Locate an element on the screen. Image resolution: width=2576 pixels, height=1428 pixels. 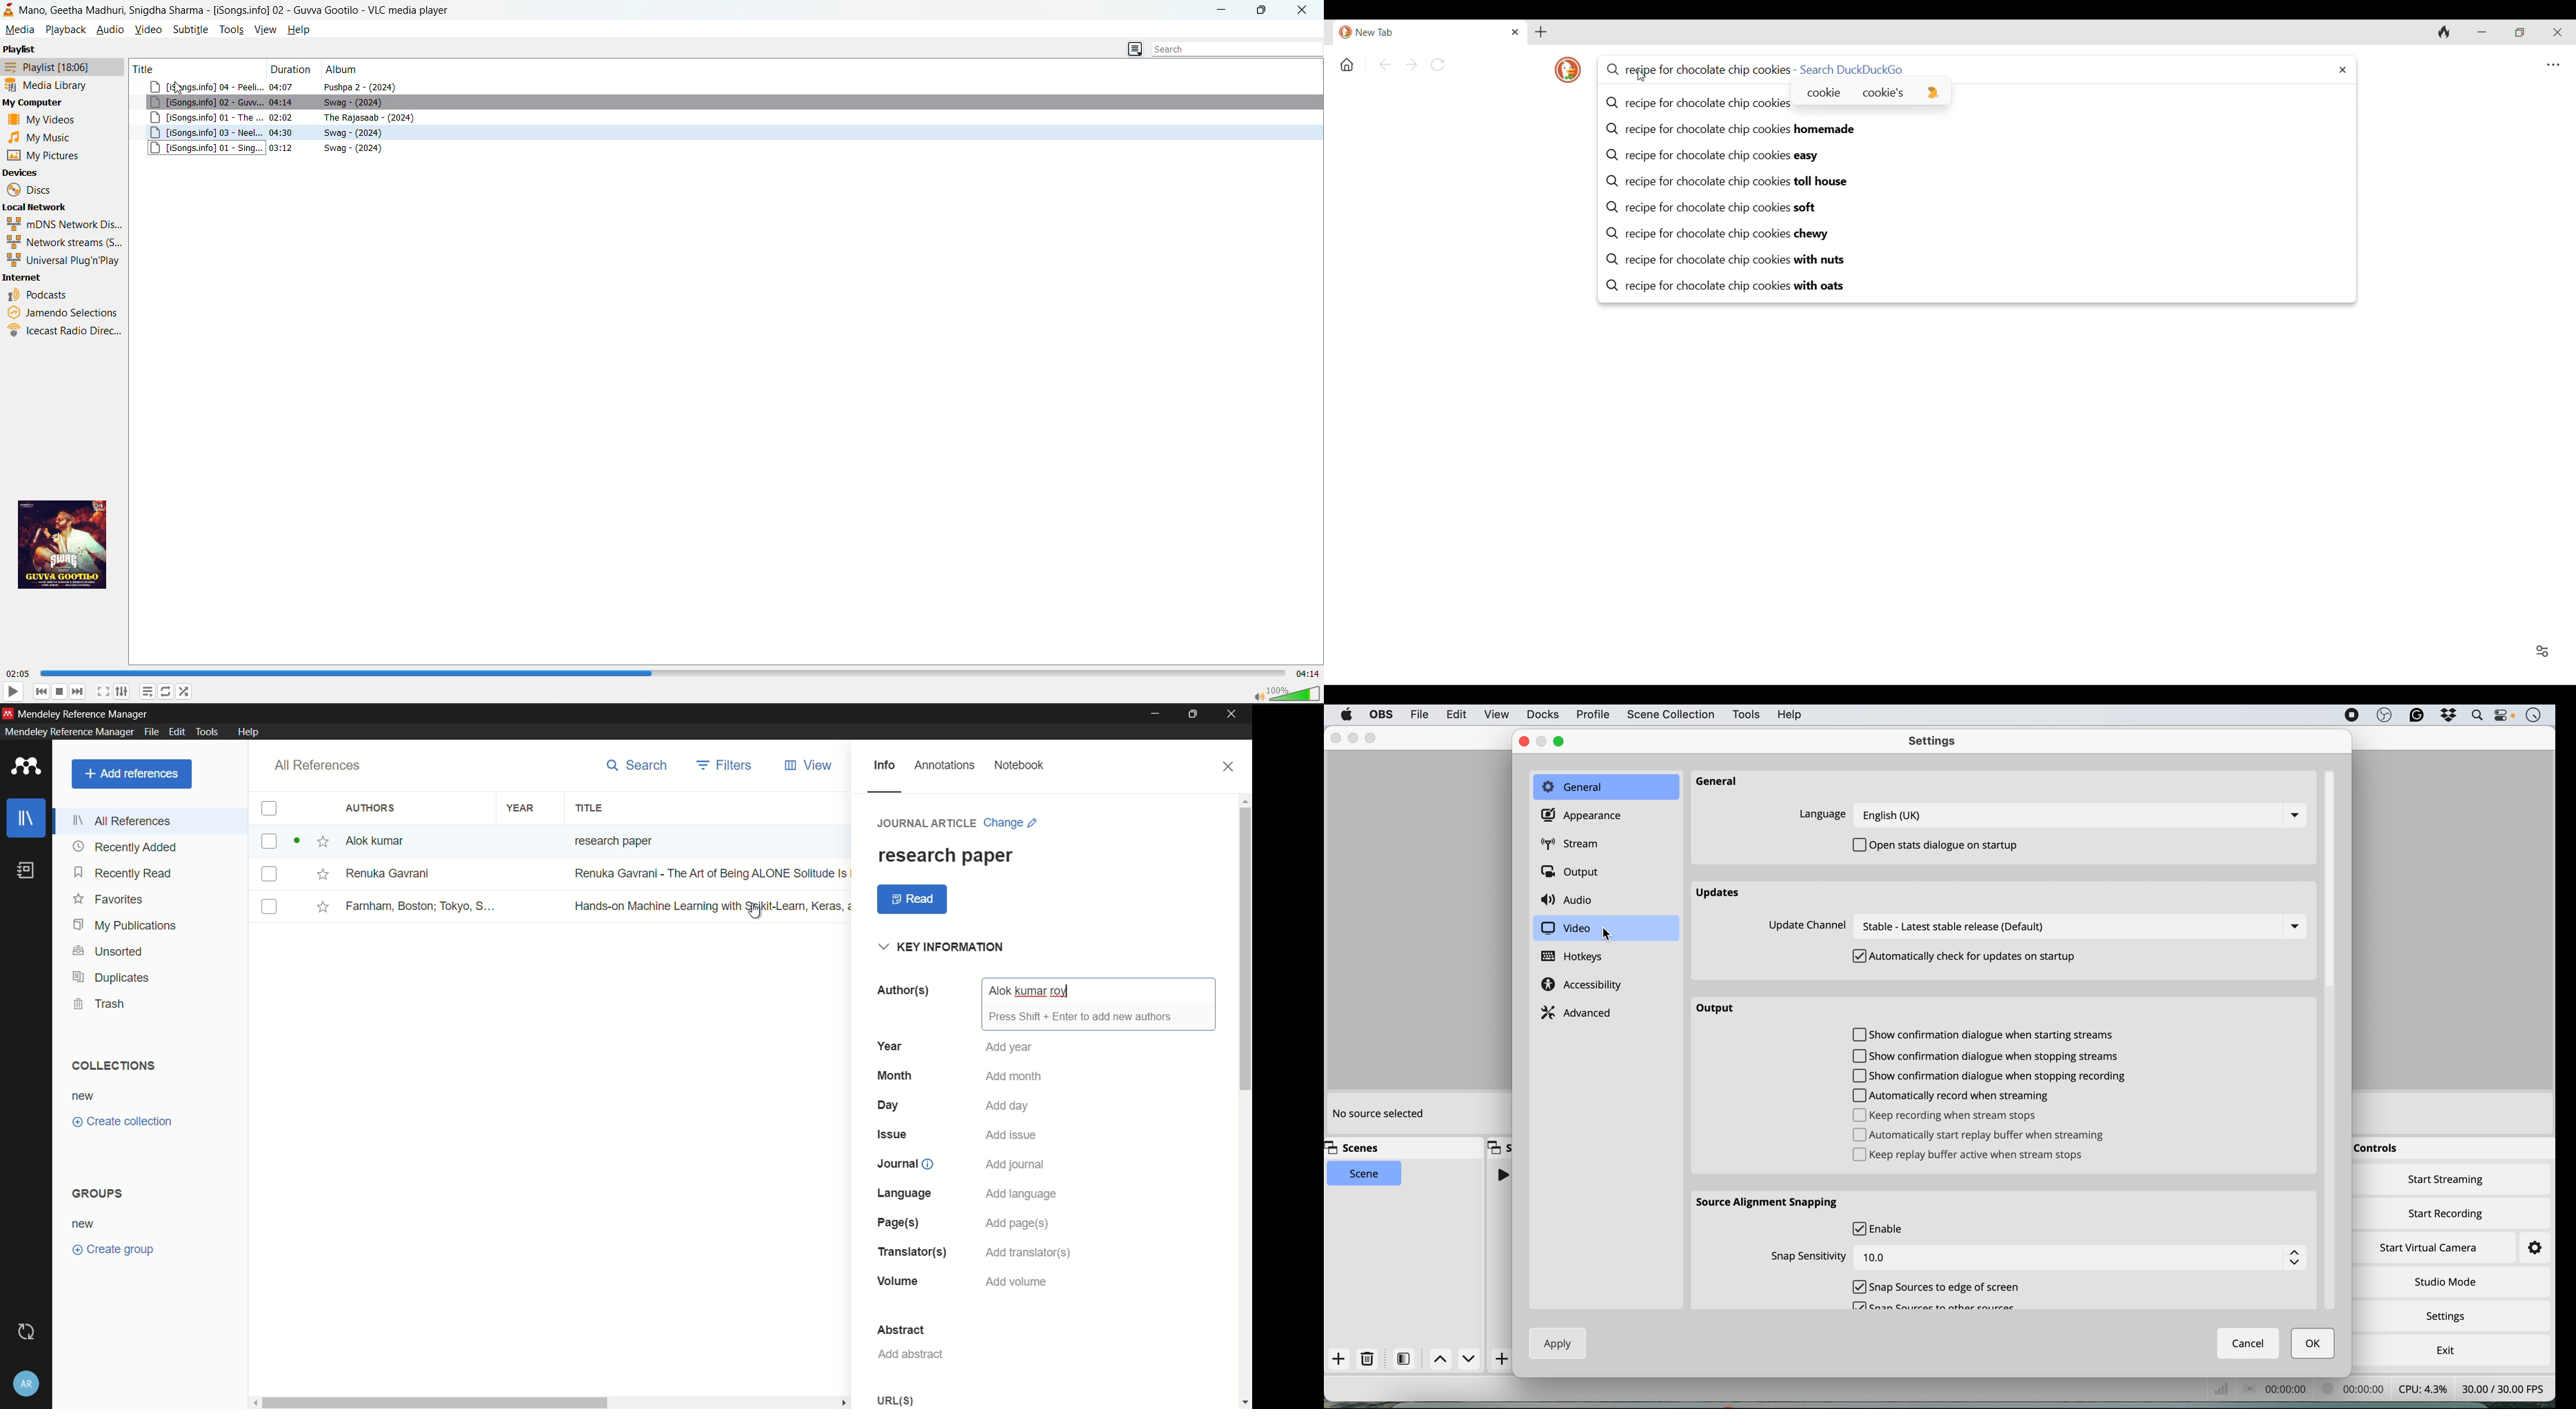
new is located at coordinates (84, 1225).